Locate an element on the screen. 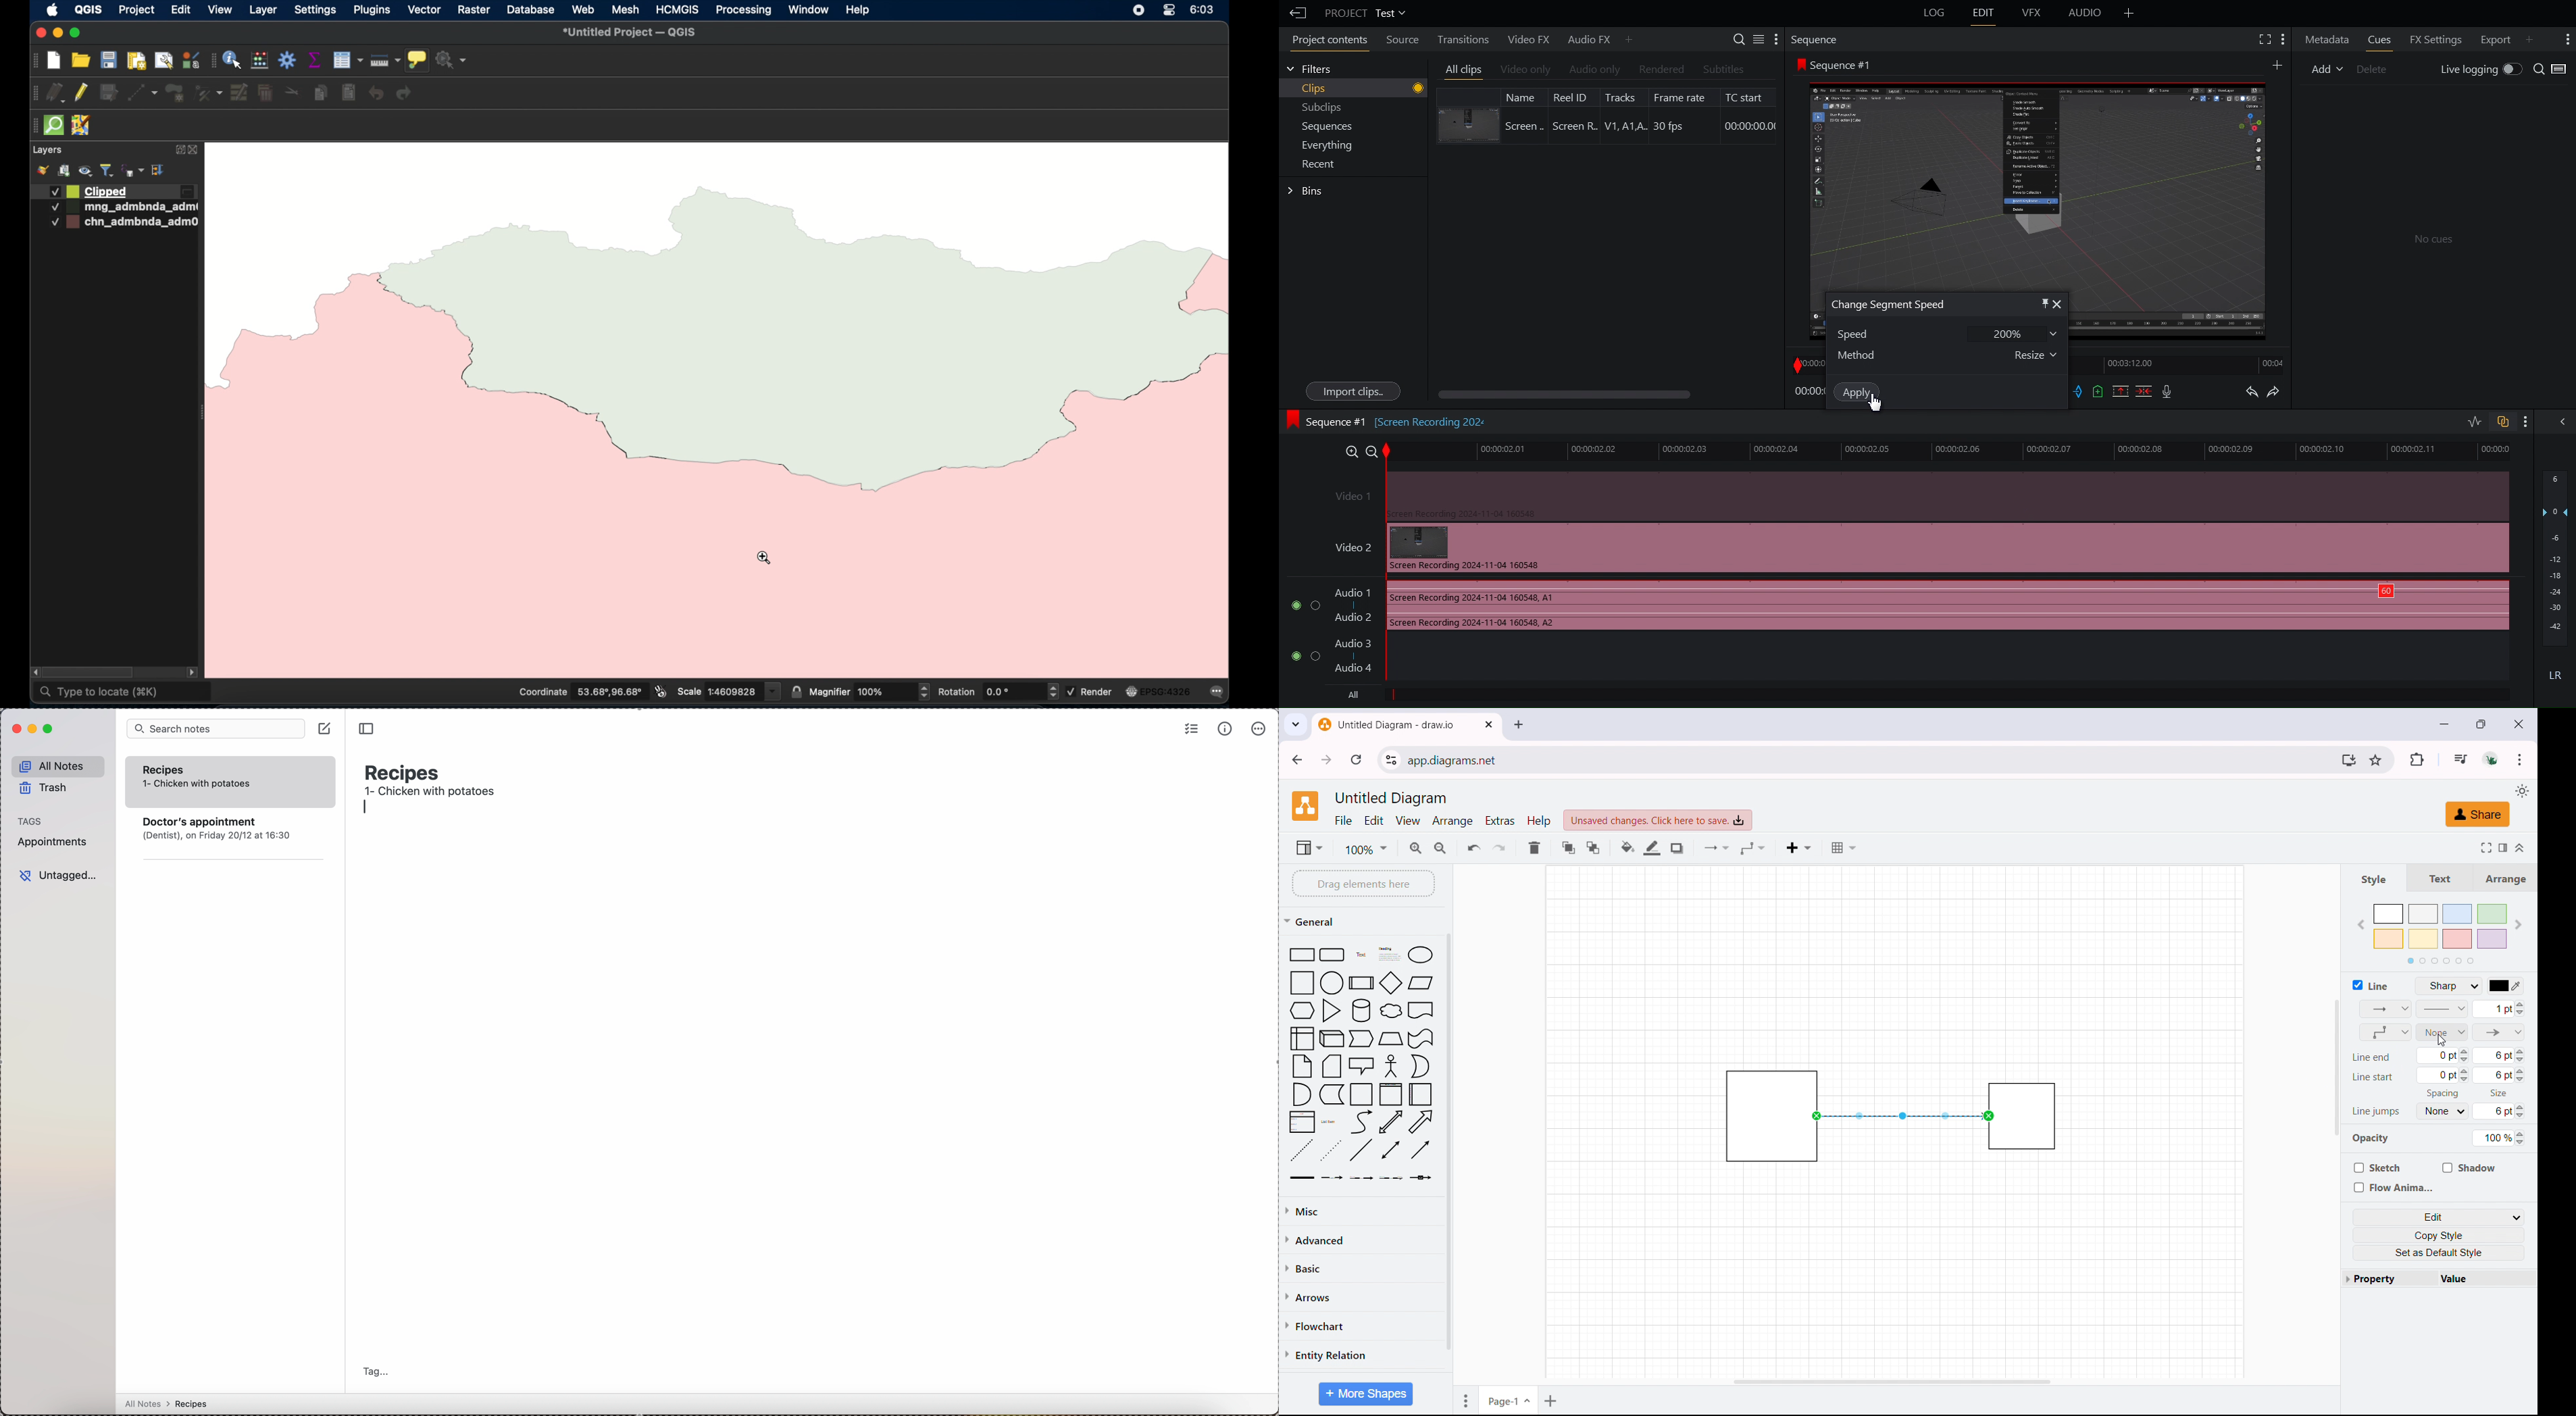 This screenshot has height=1428, width=2576. Sequence #1 [Screen Recording 202 is located at coordinates (1388, 420).